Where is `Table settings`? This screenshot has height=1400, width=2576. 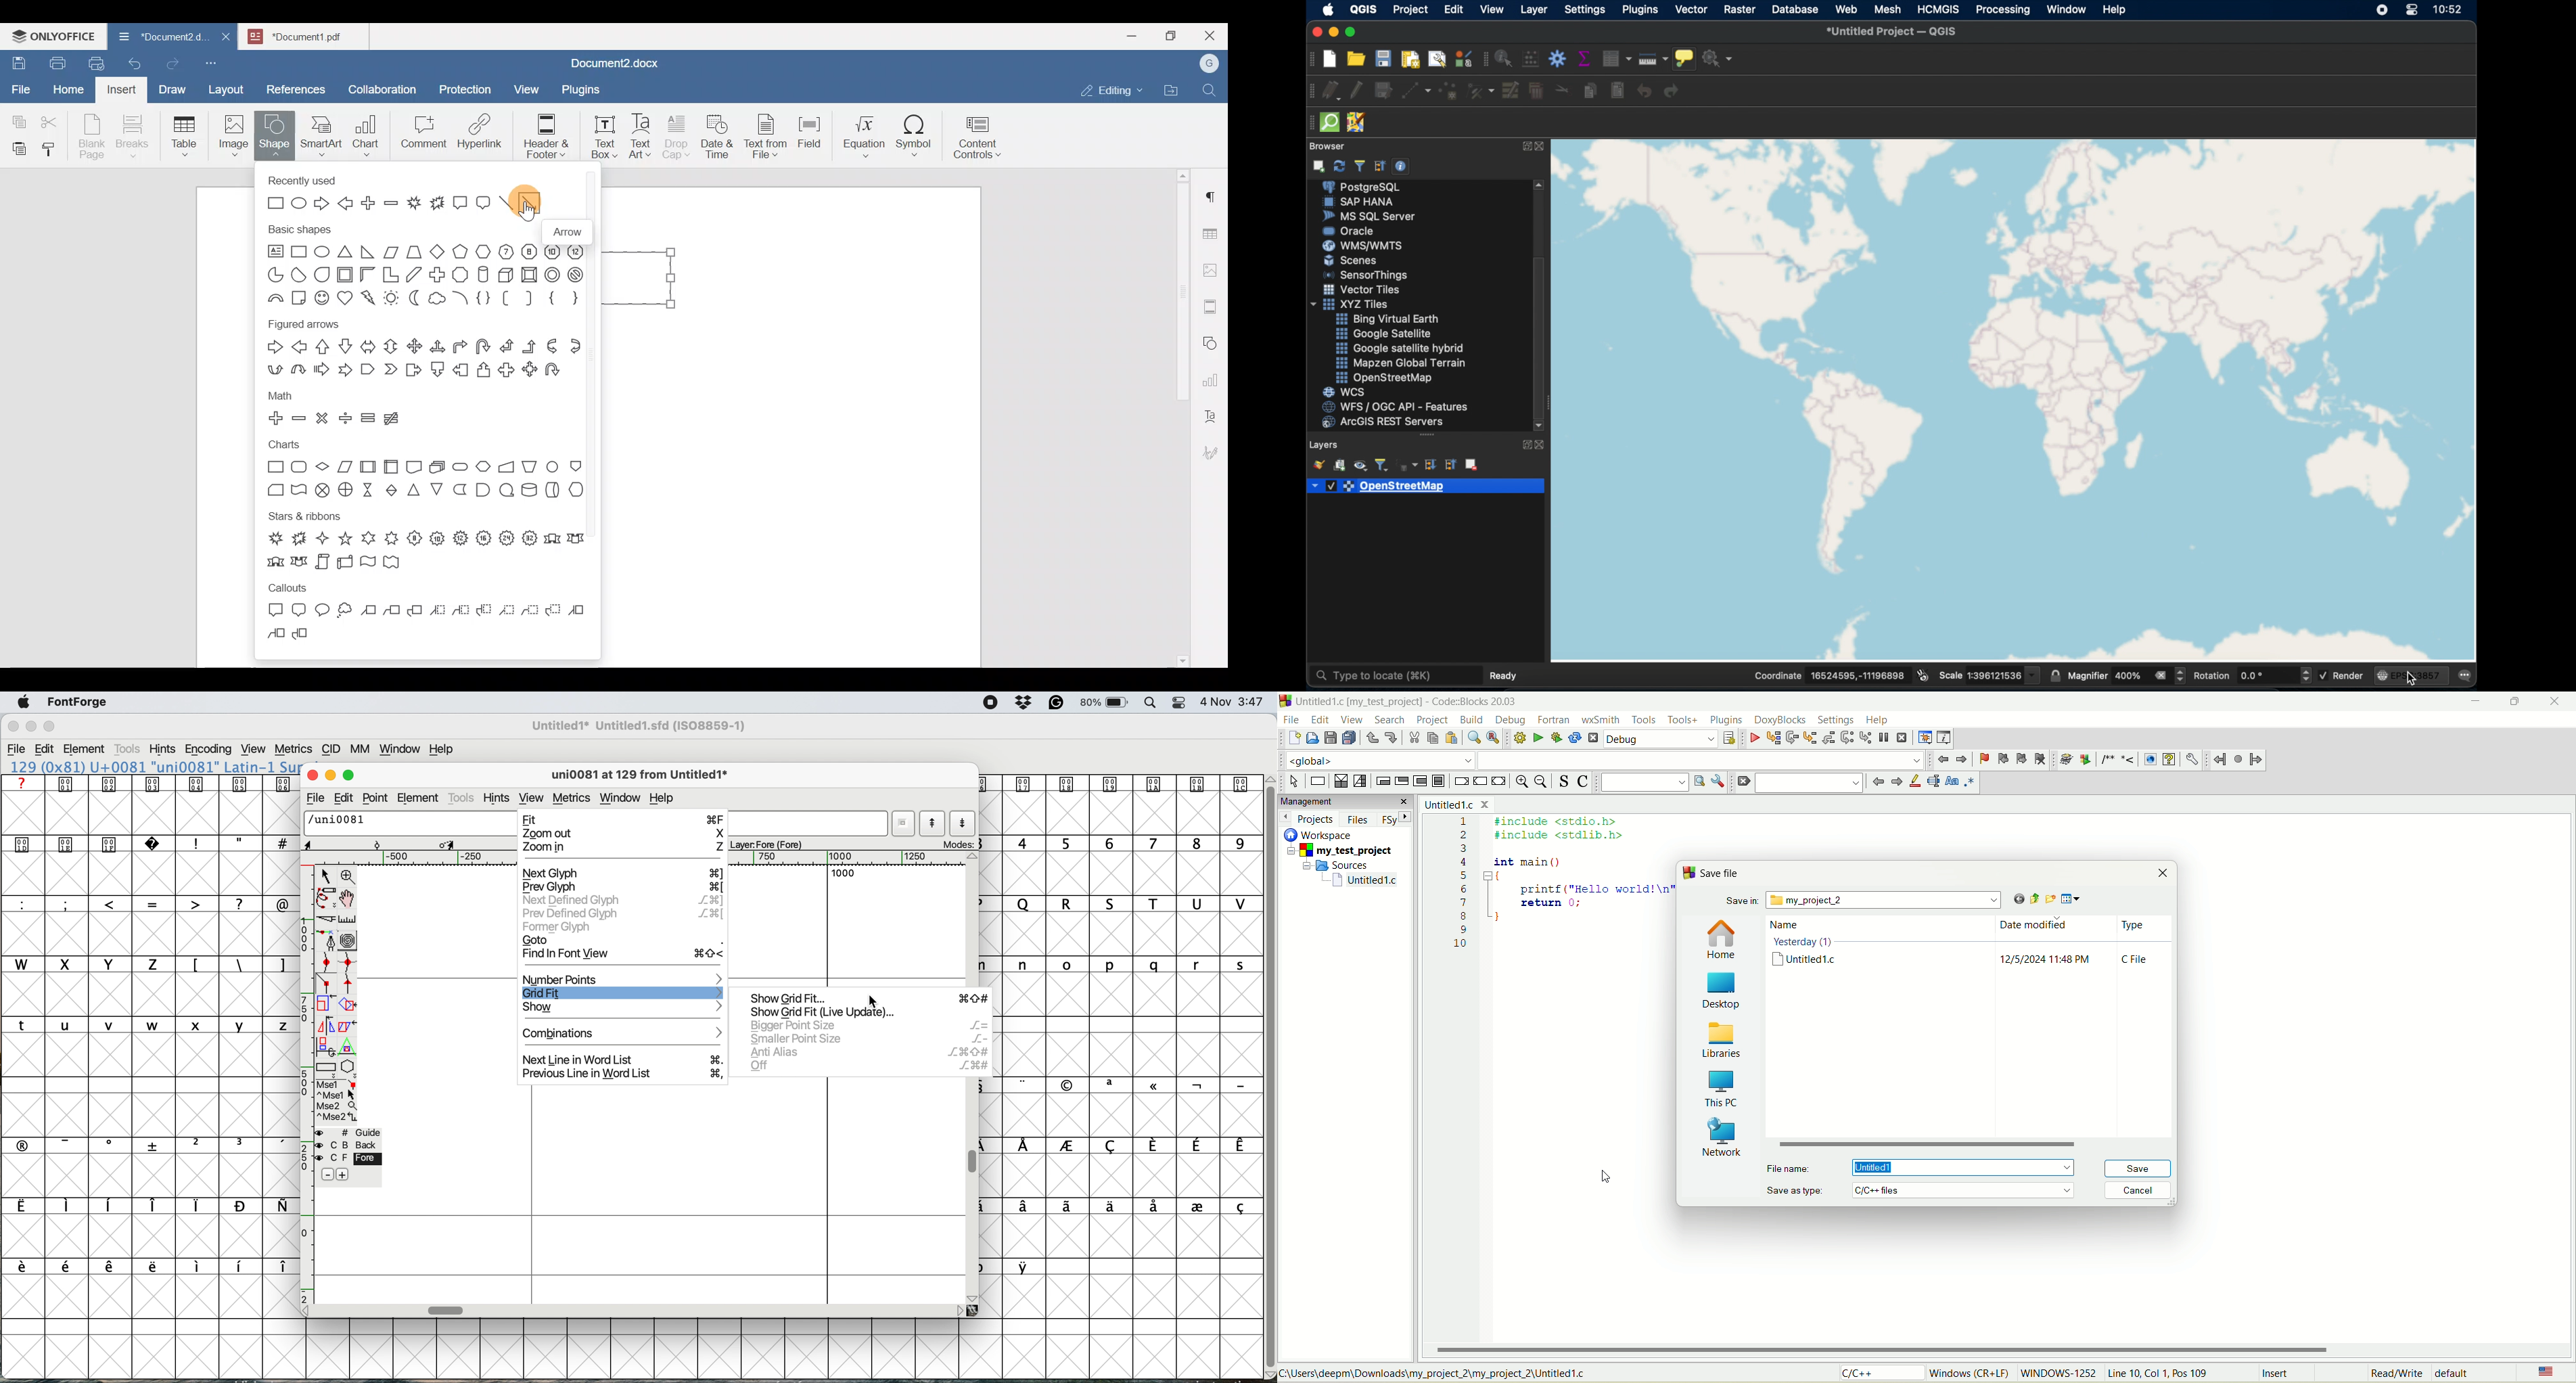
Table settings is located at coordinates (1213, 232).